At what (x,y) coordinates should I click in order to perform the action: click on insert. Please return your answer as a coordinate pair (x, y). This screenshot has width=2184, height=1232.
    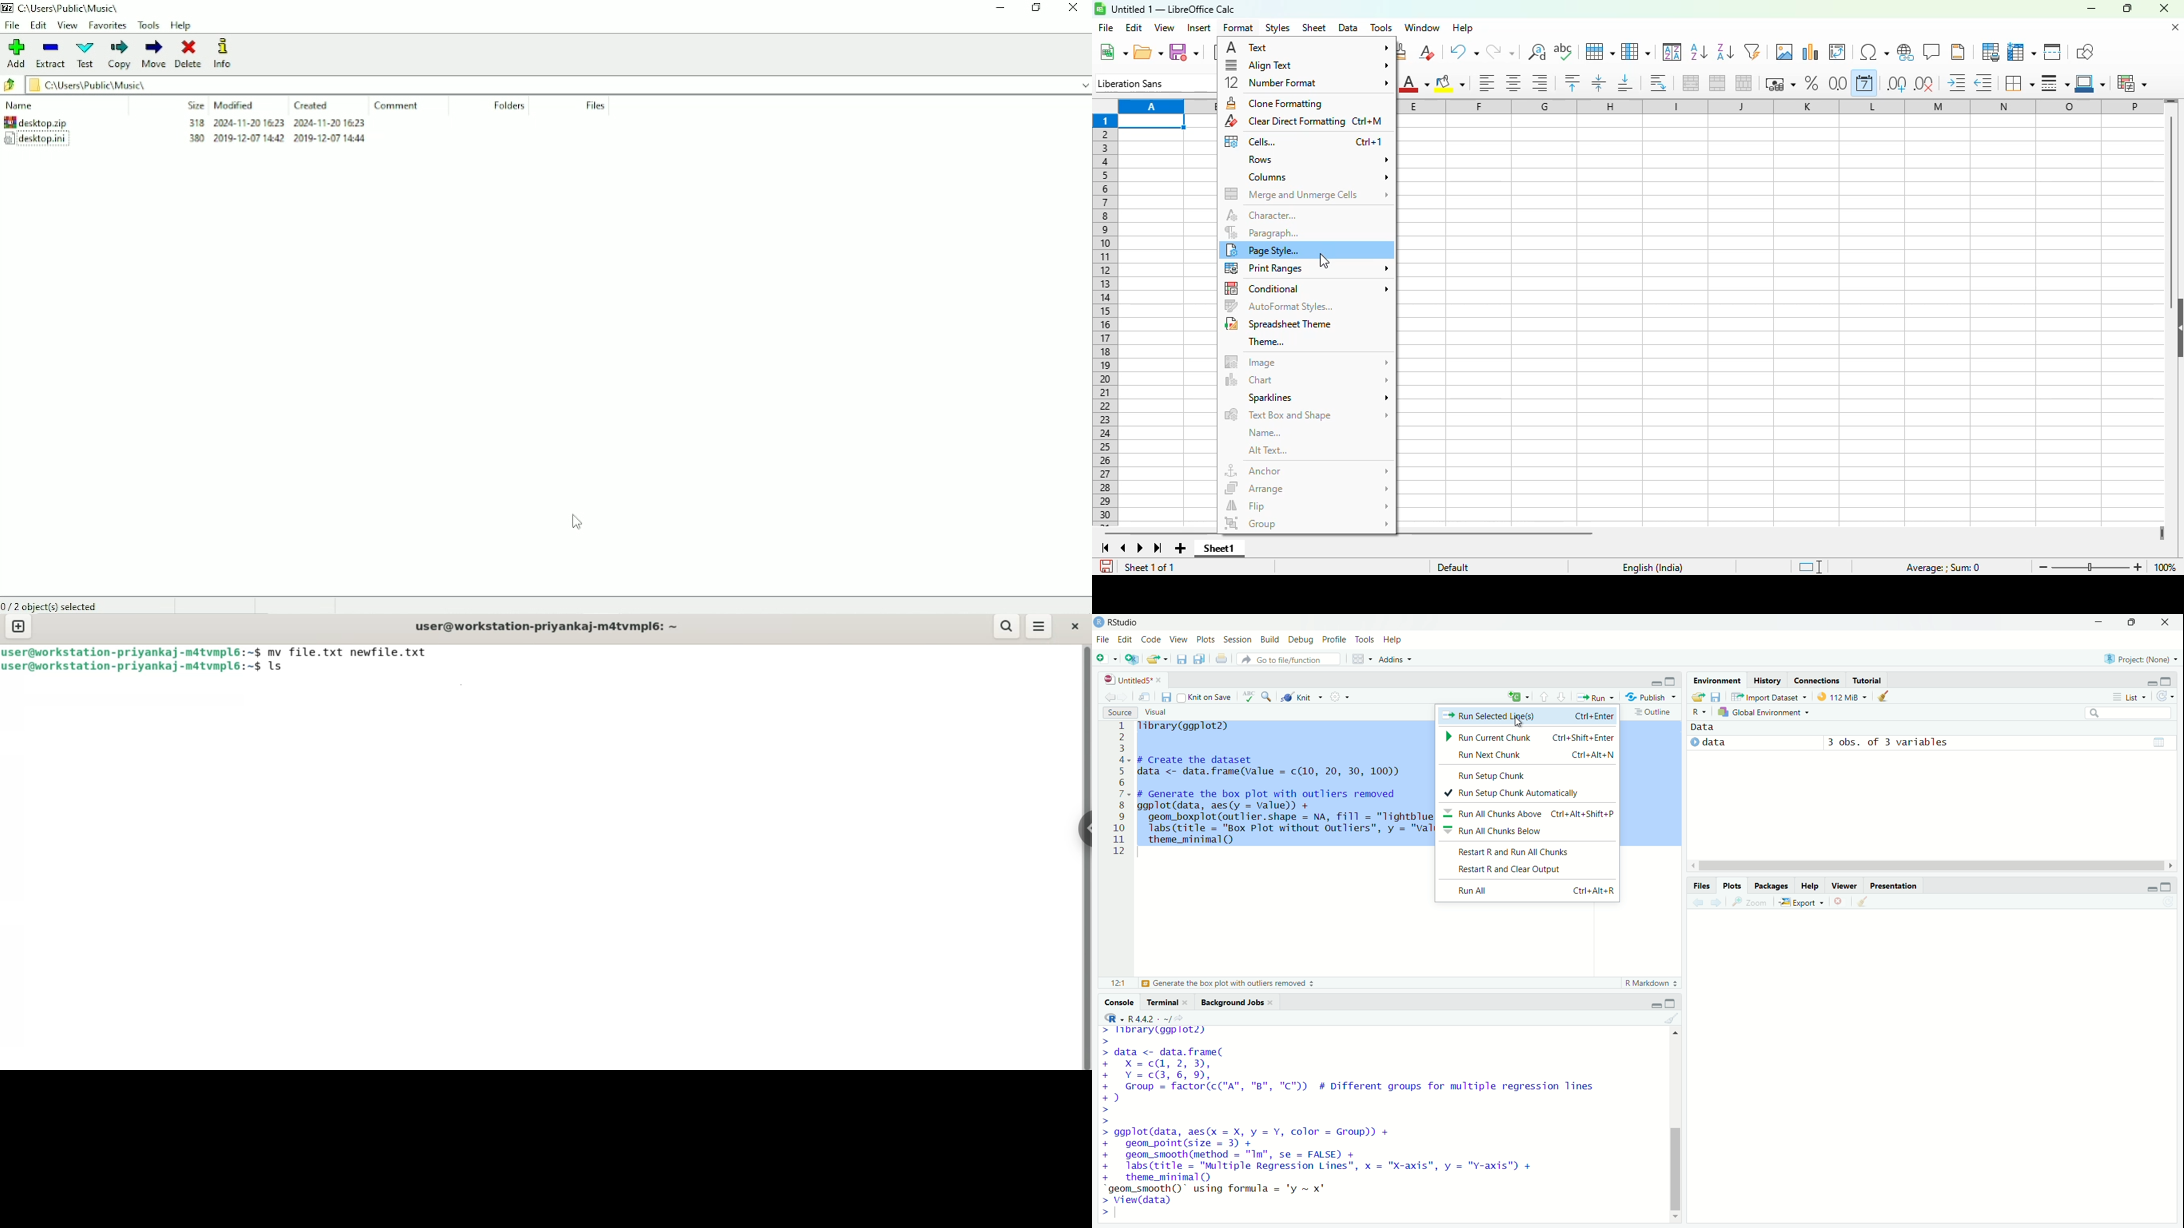
    Looking at the image, I should click on (1199, 28).